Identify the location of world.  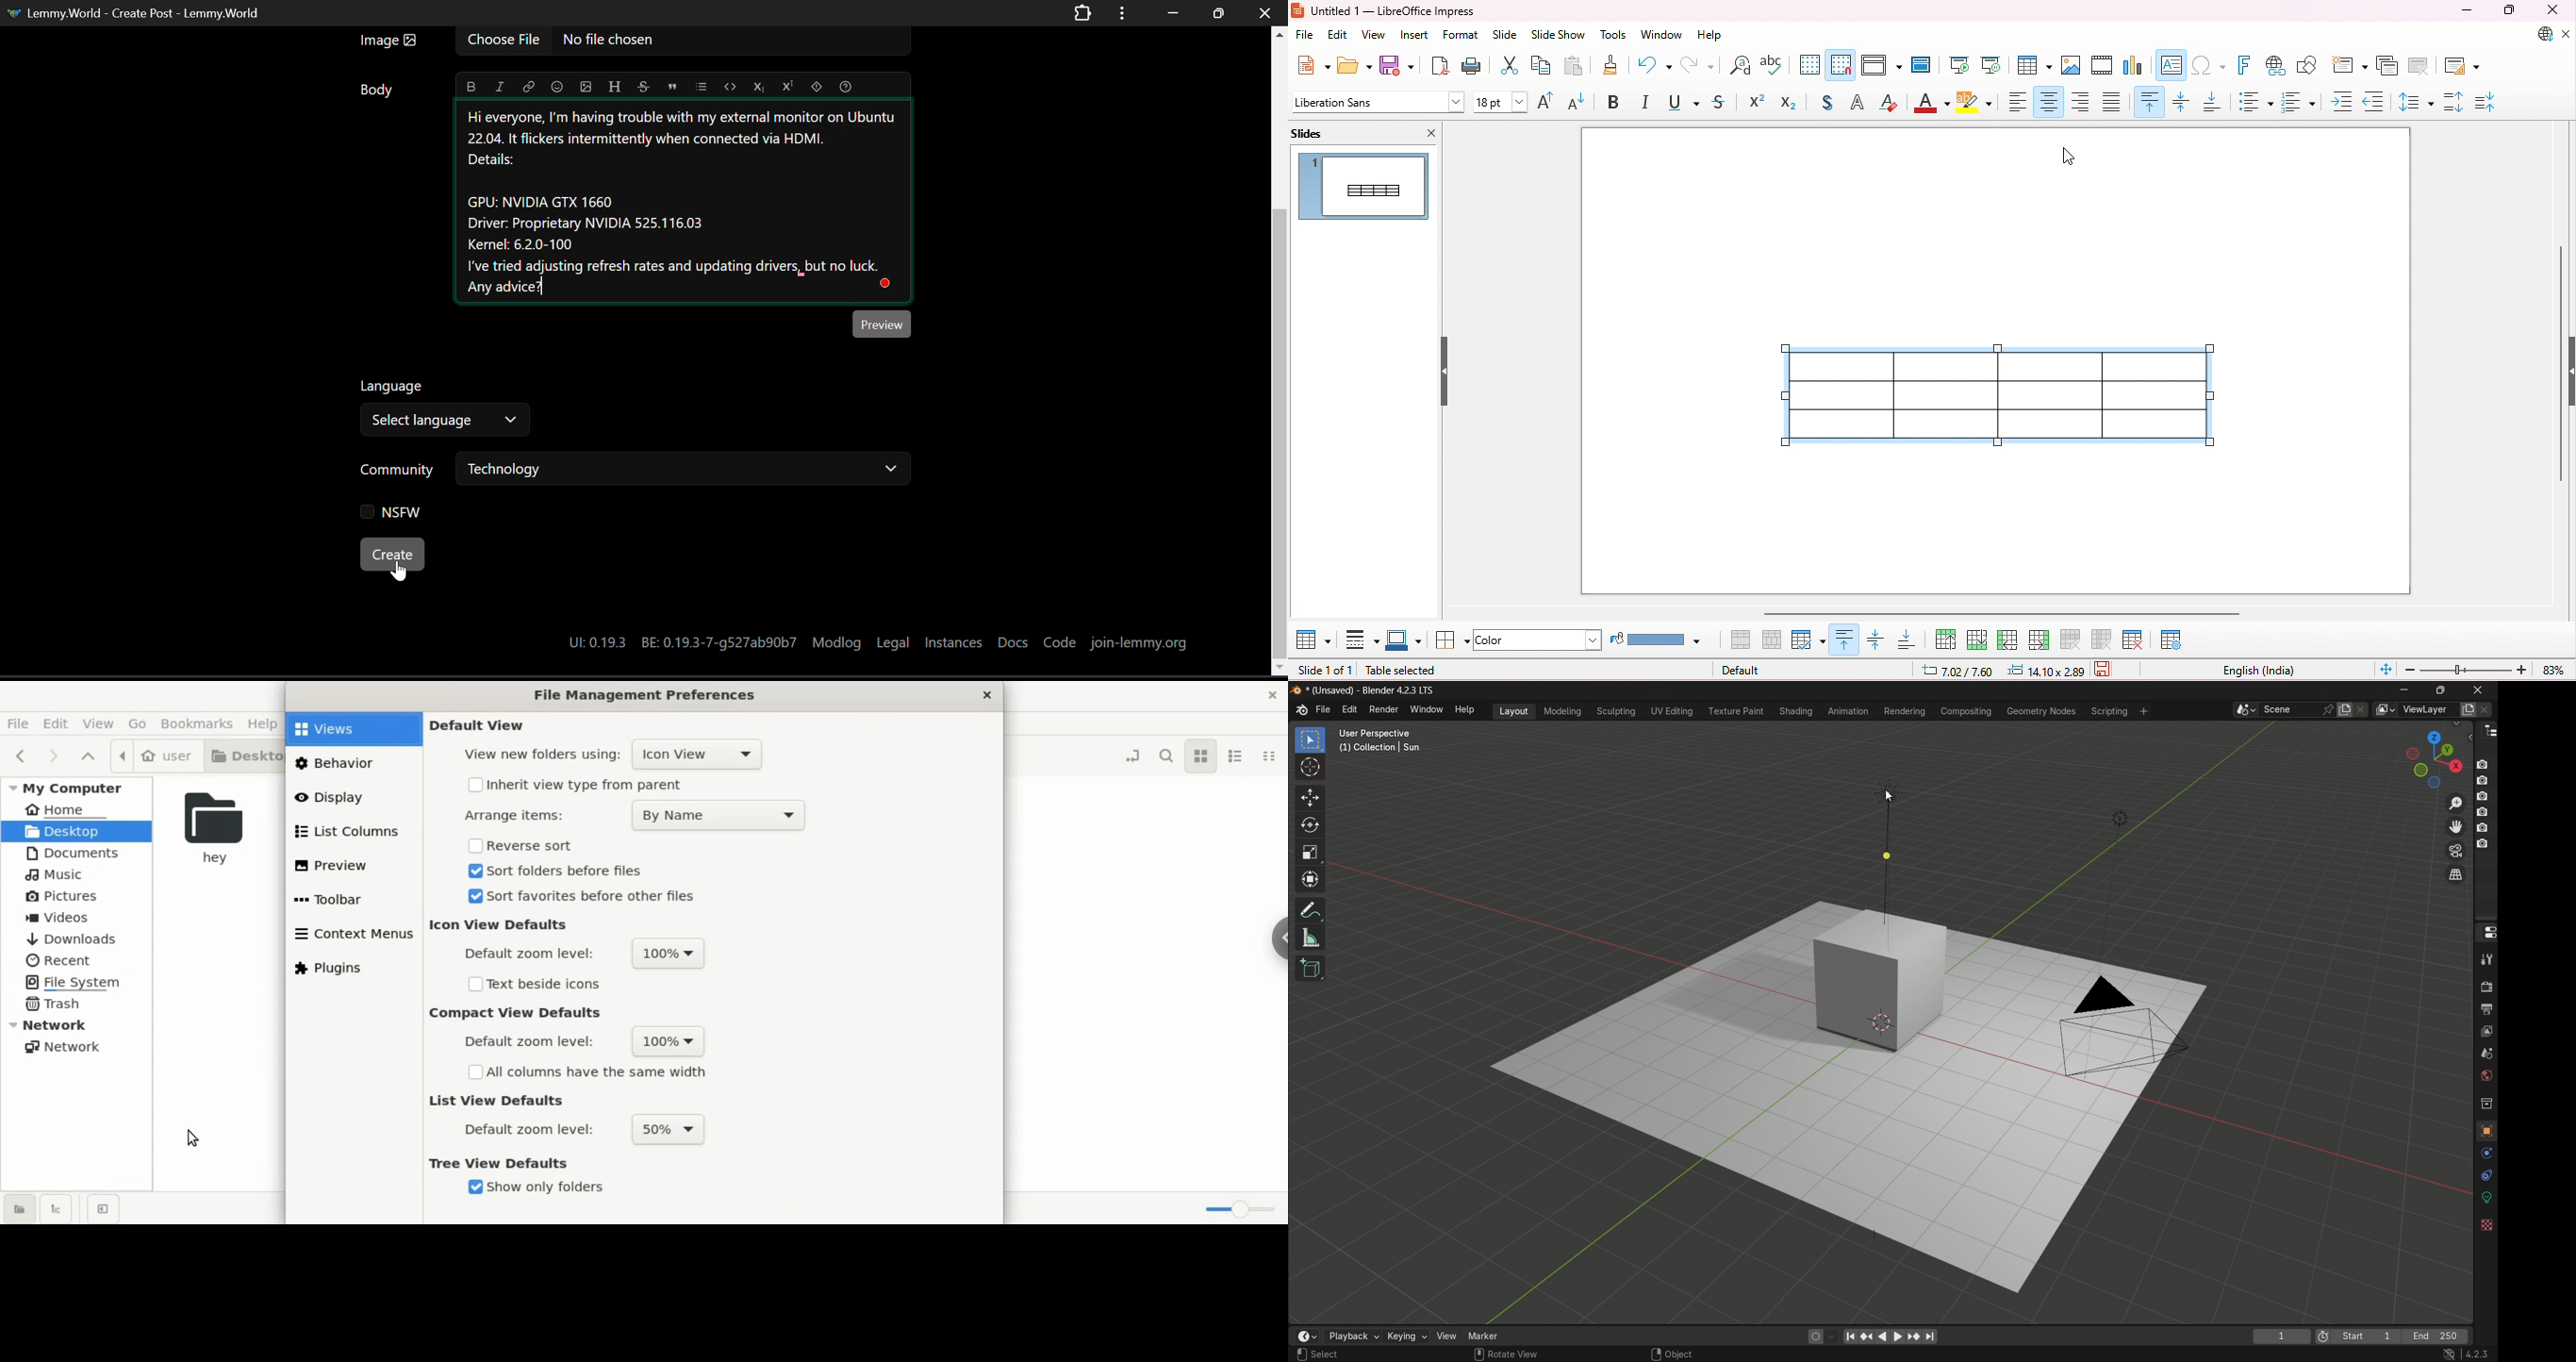
(2488, 1076).